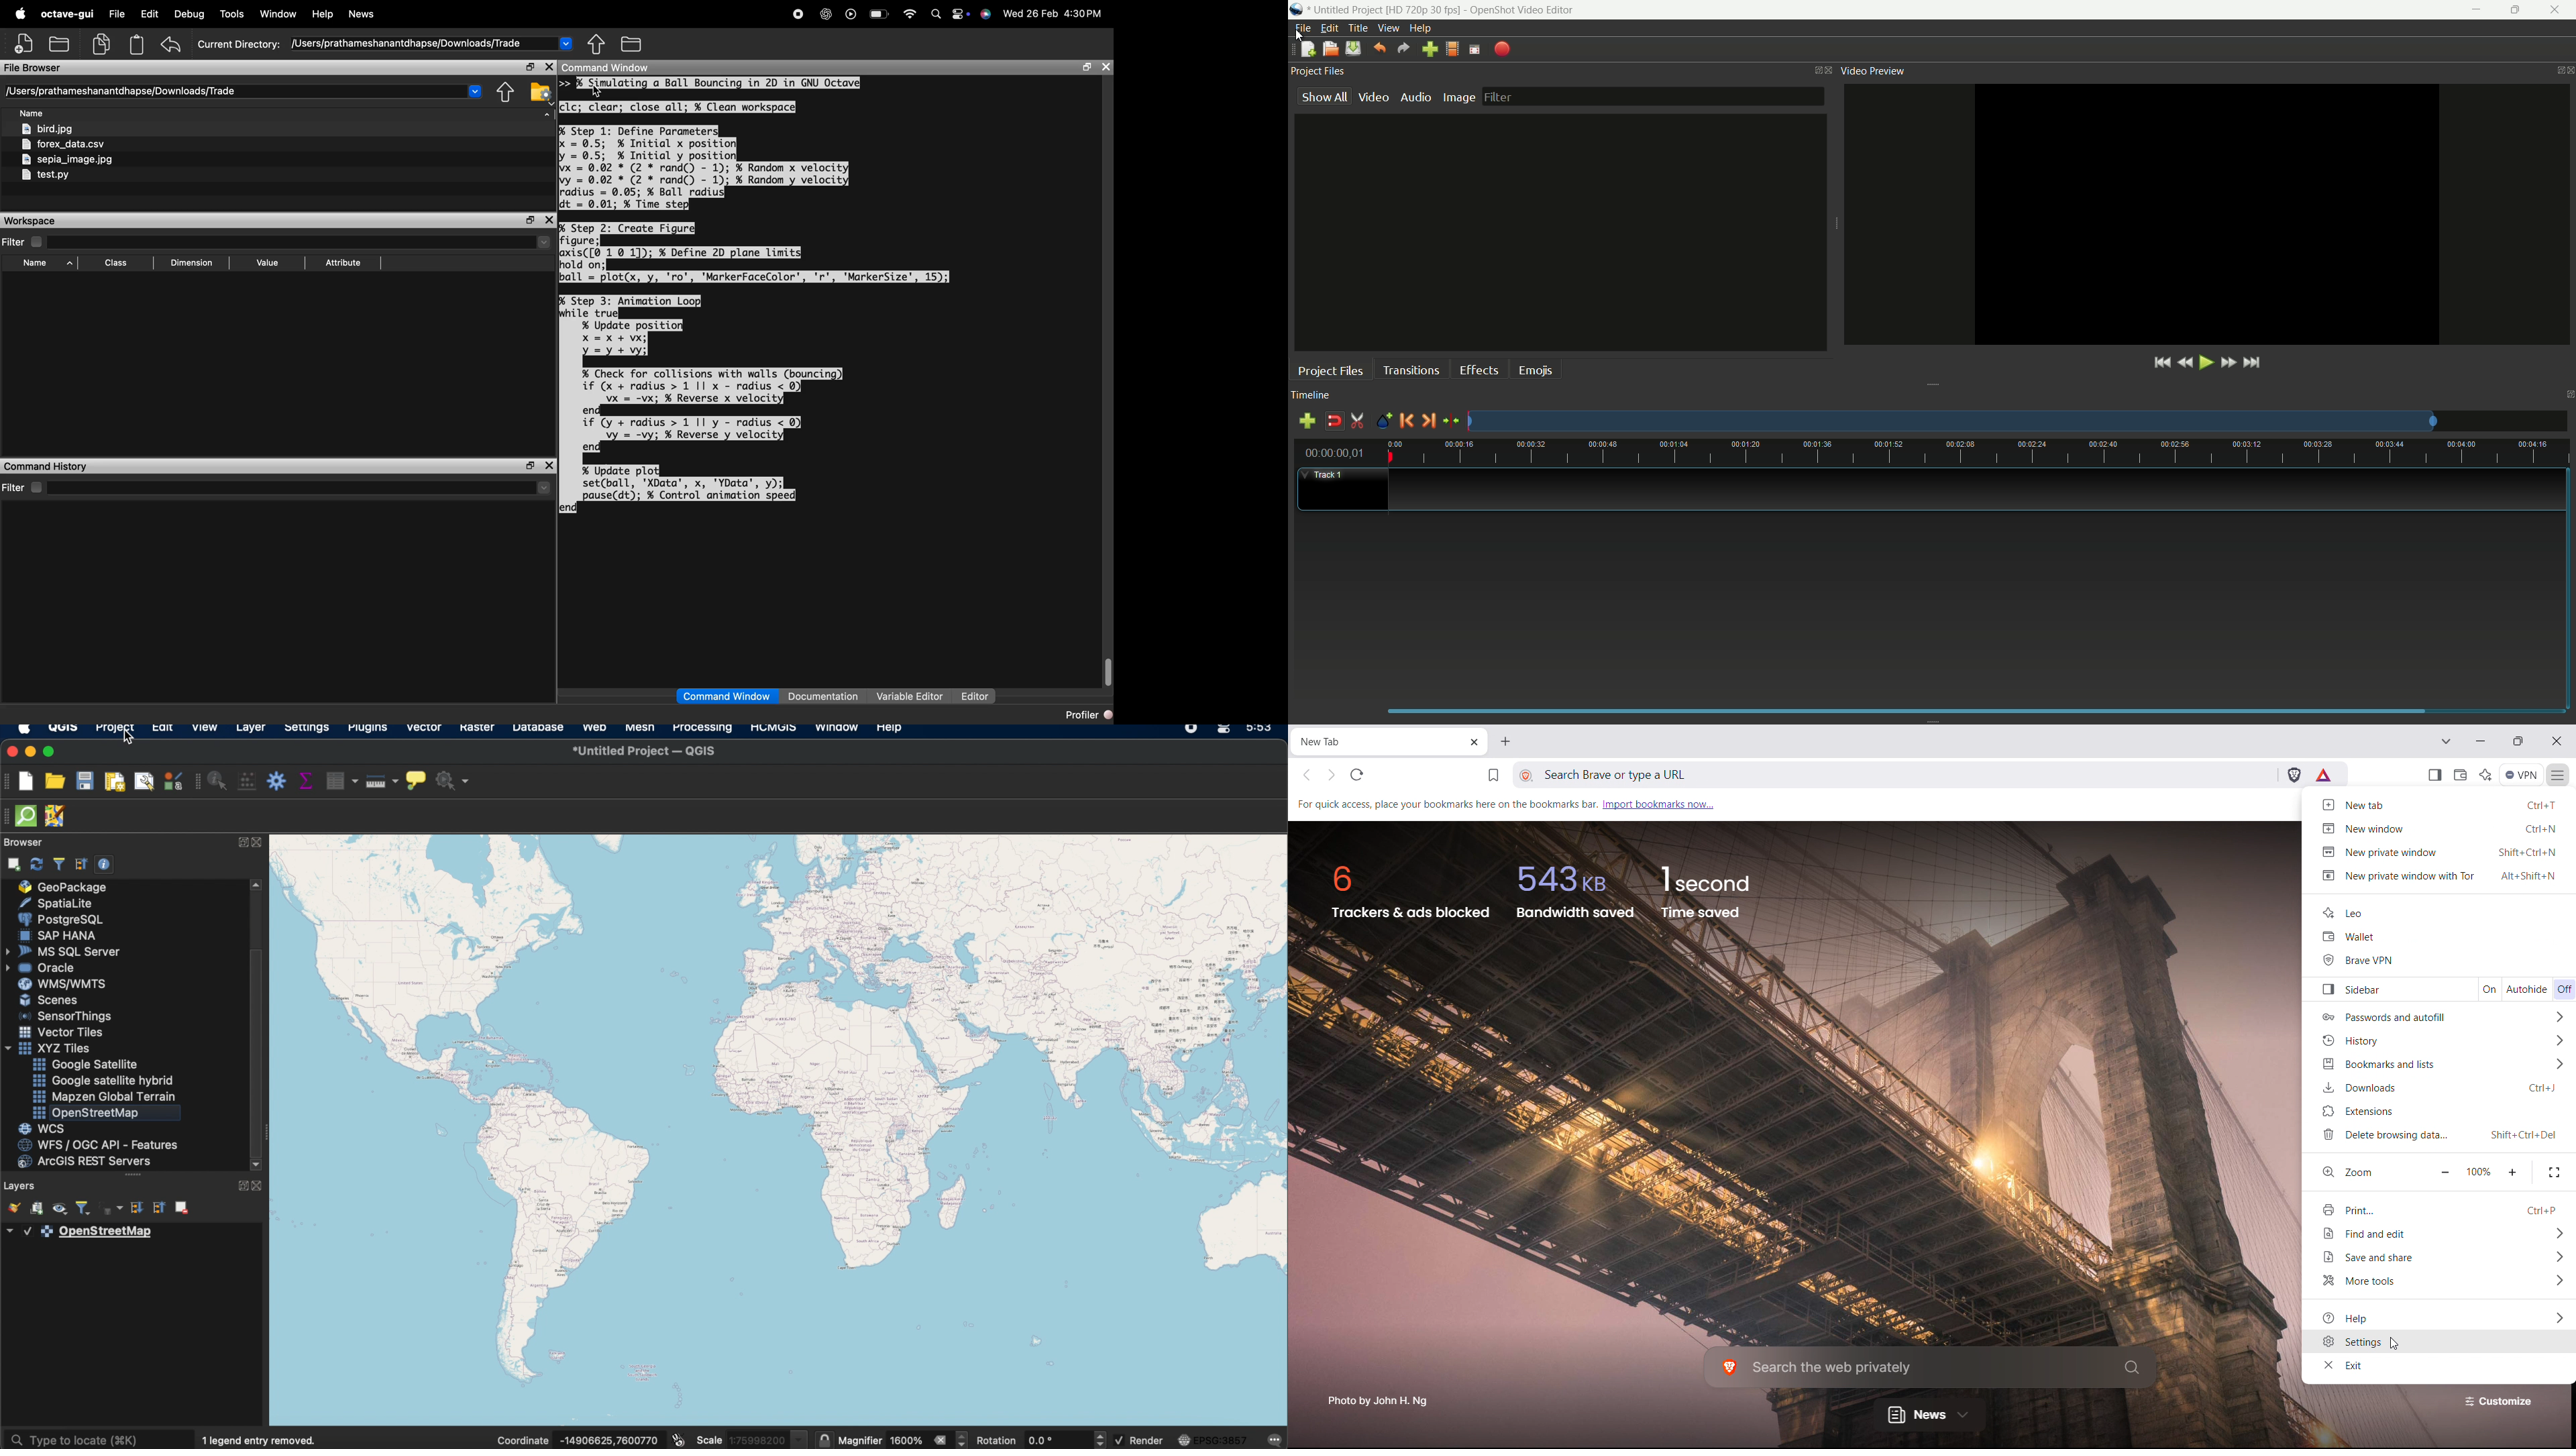 Image resolution: width=2576 pixels, height=1456 pixels. I want to click on tools, so click(233, 14).